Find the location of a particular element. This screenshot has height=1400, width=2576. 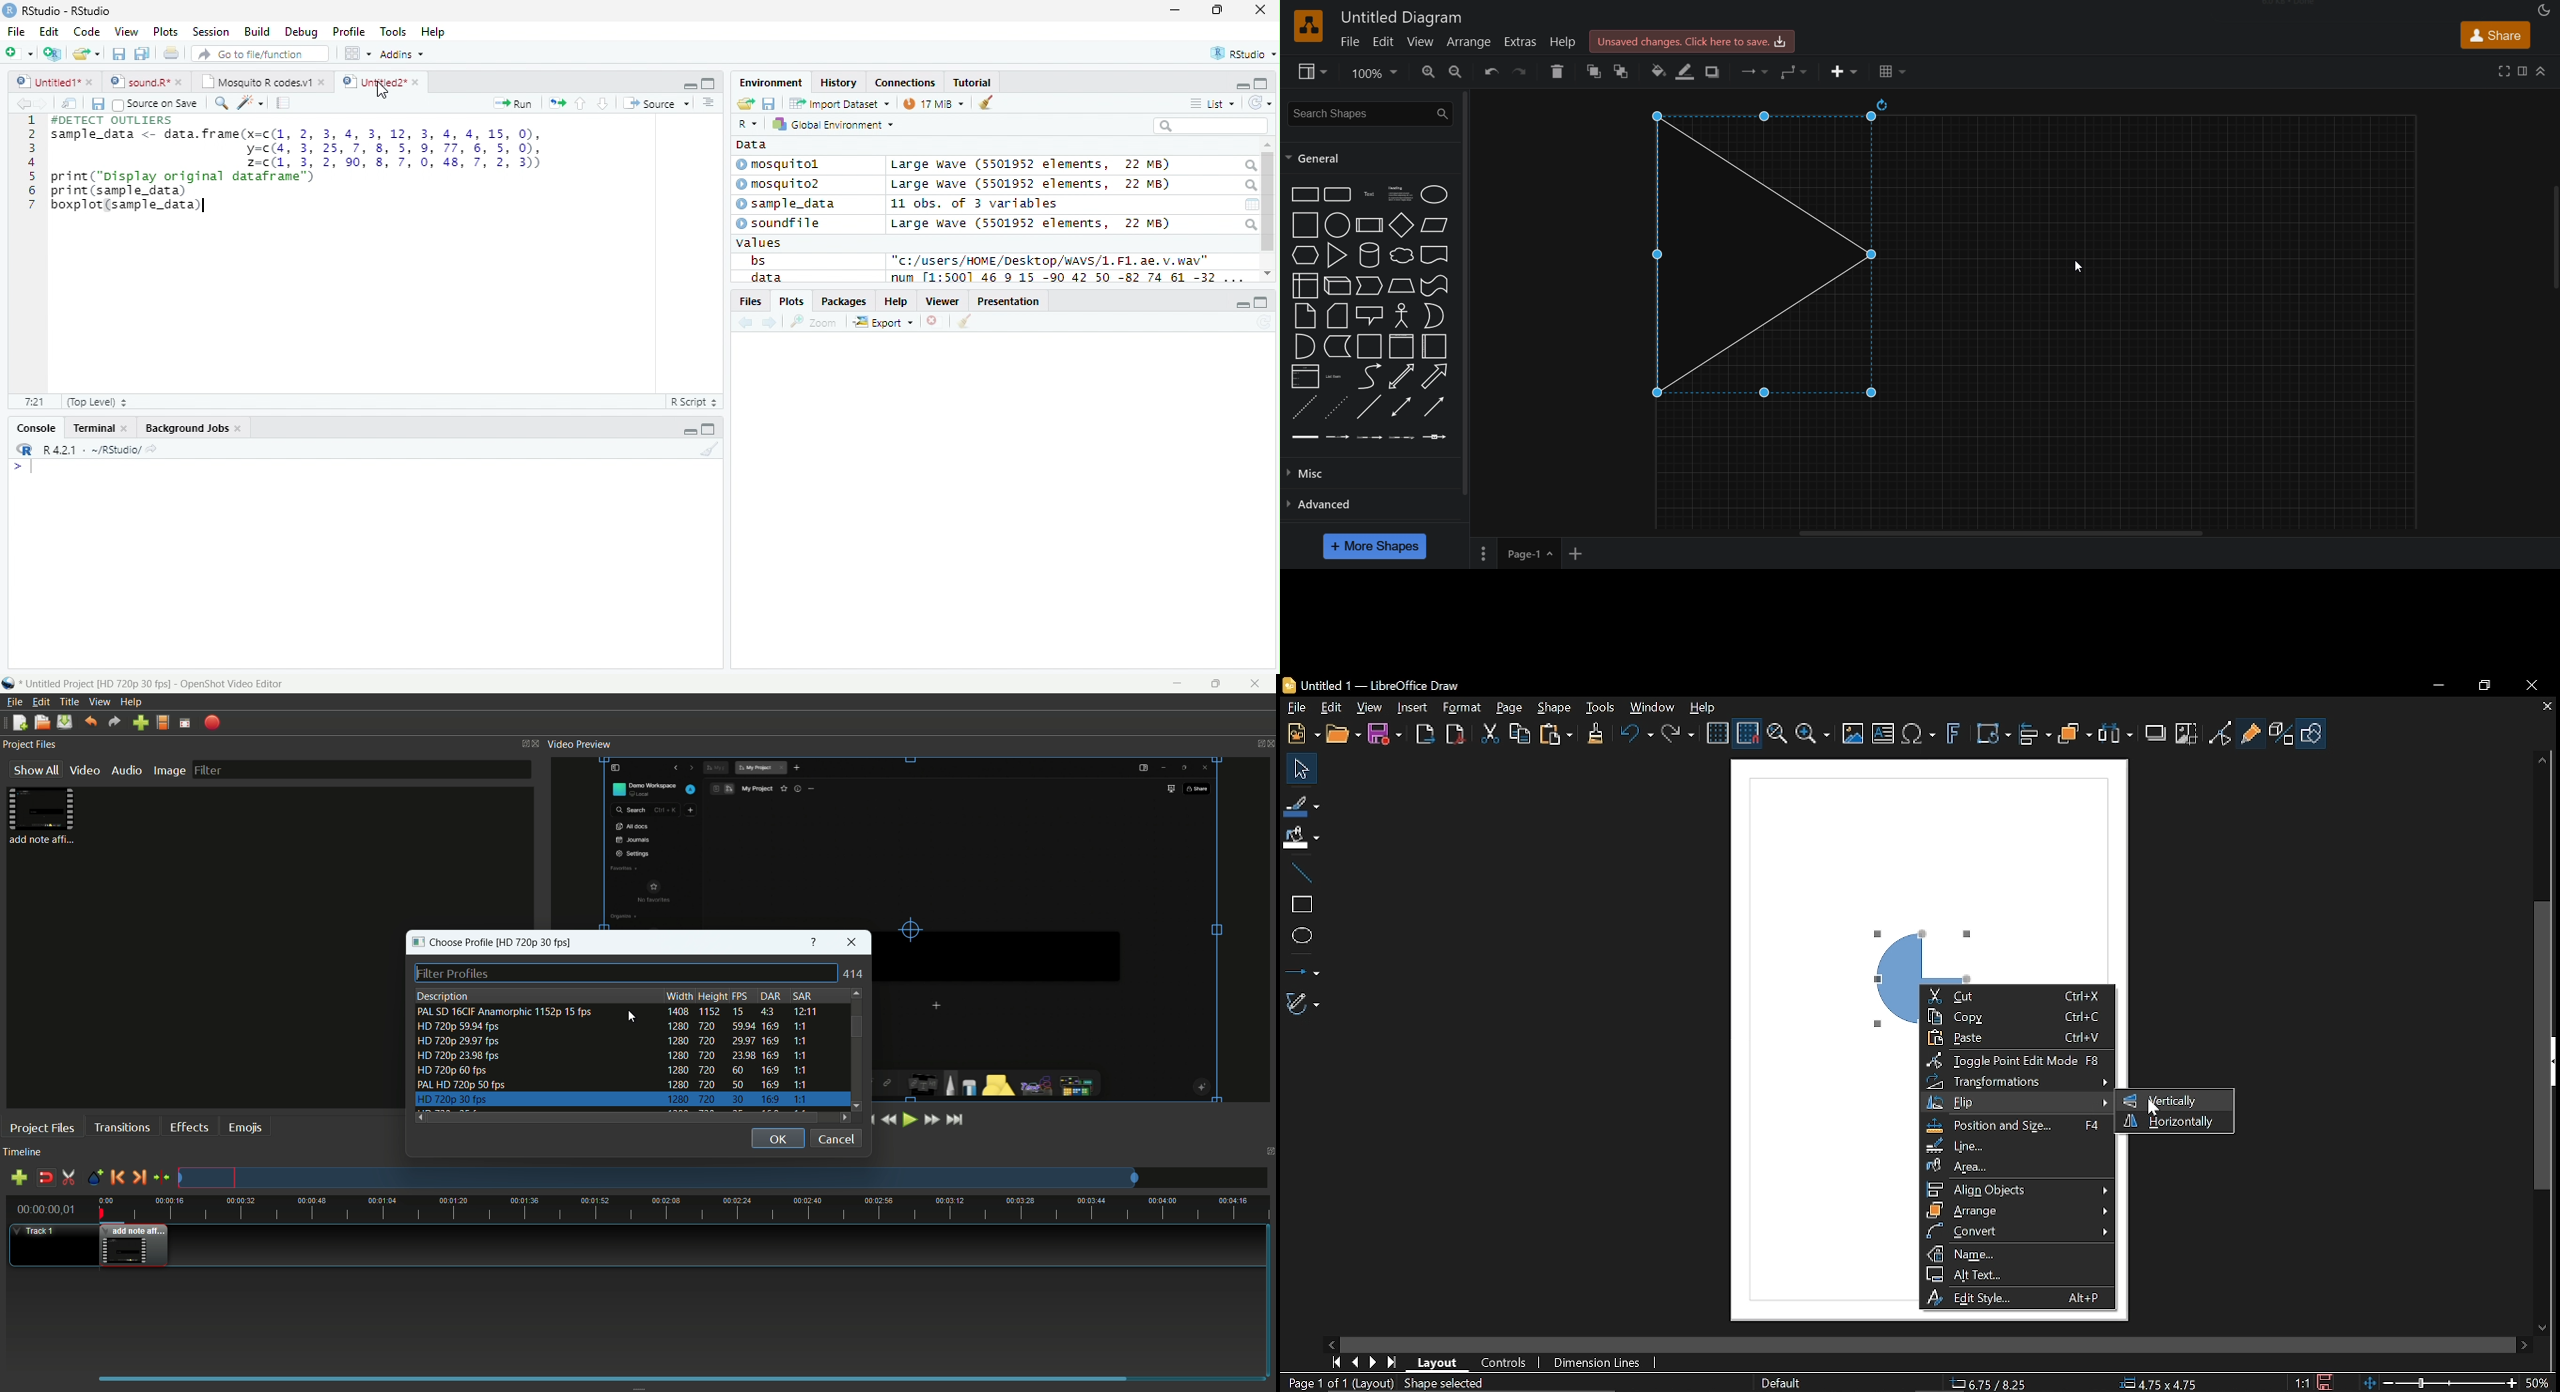

dashed line is located at coordinates (1305, 407).